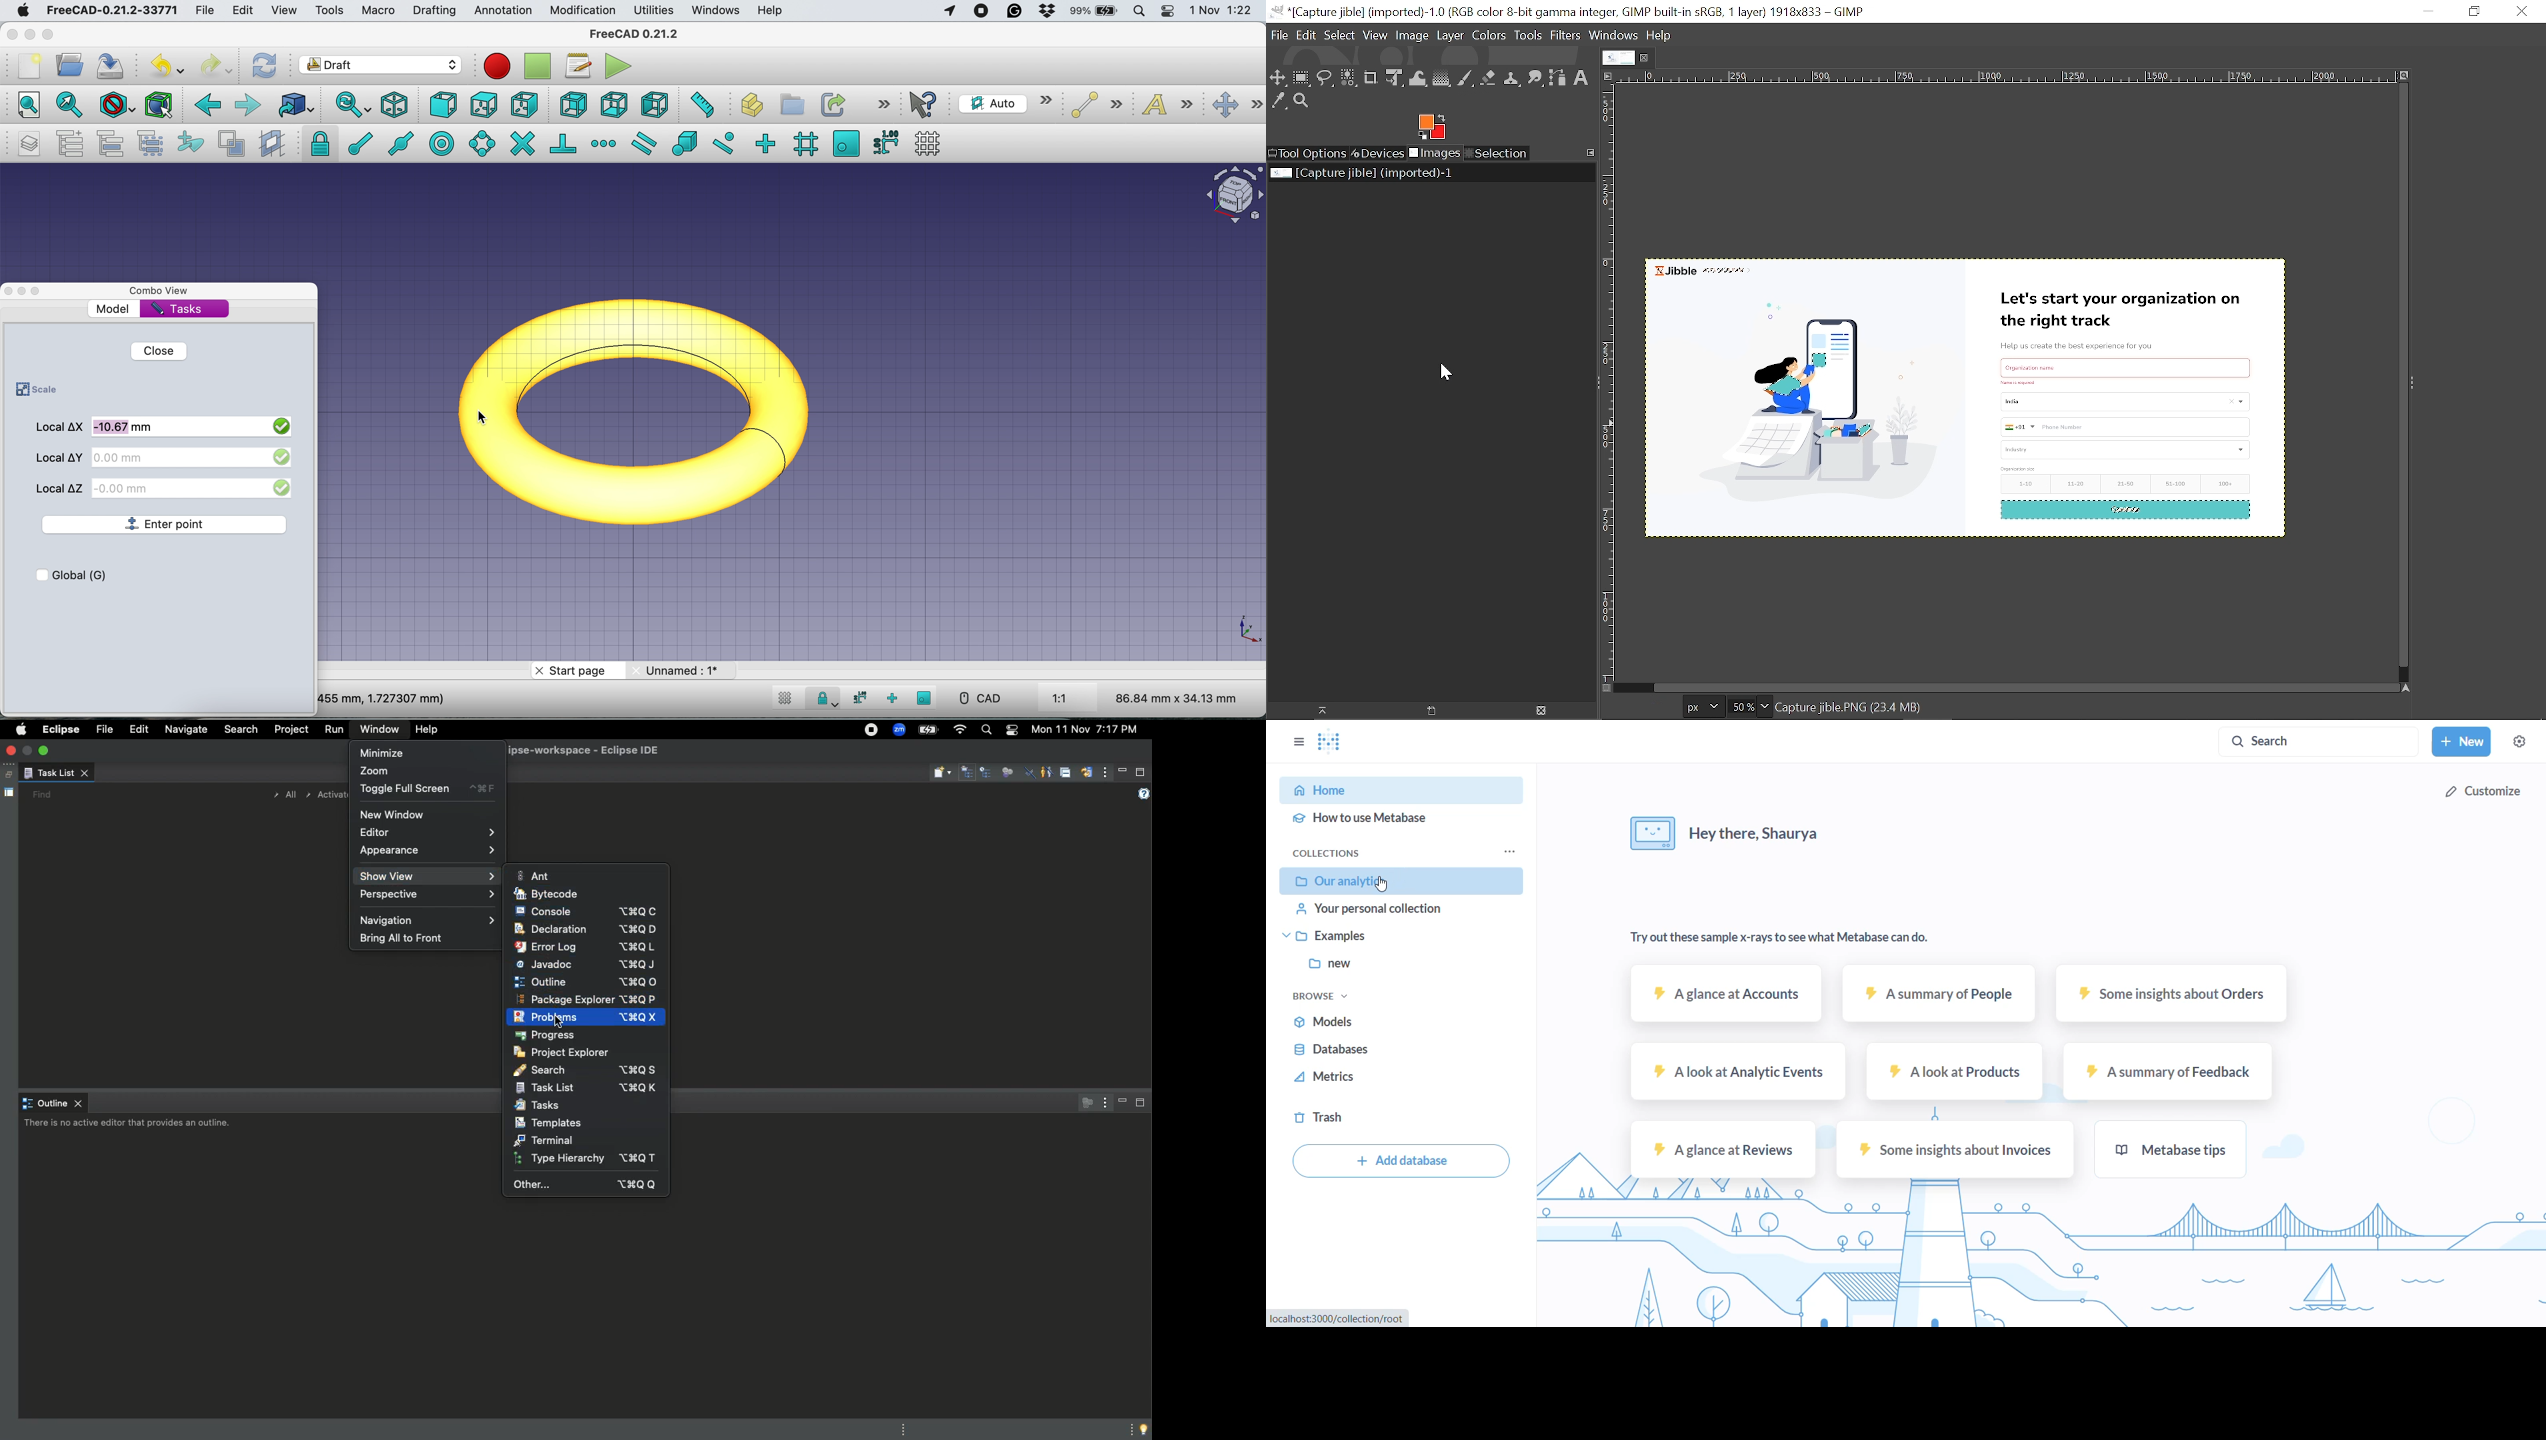  Describe the element at coordinates (1343, 854) in the screenshot. I see `collection` at that location.